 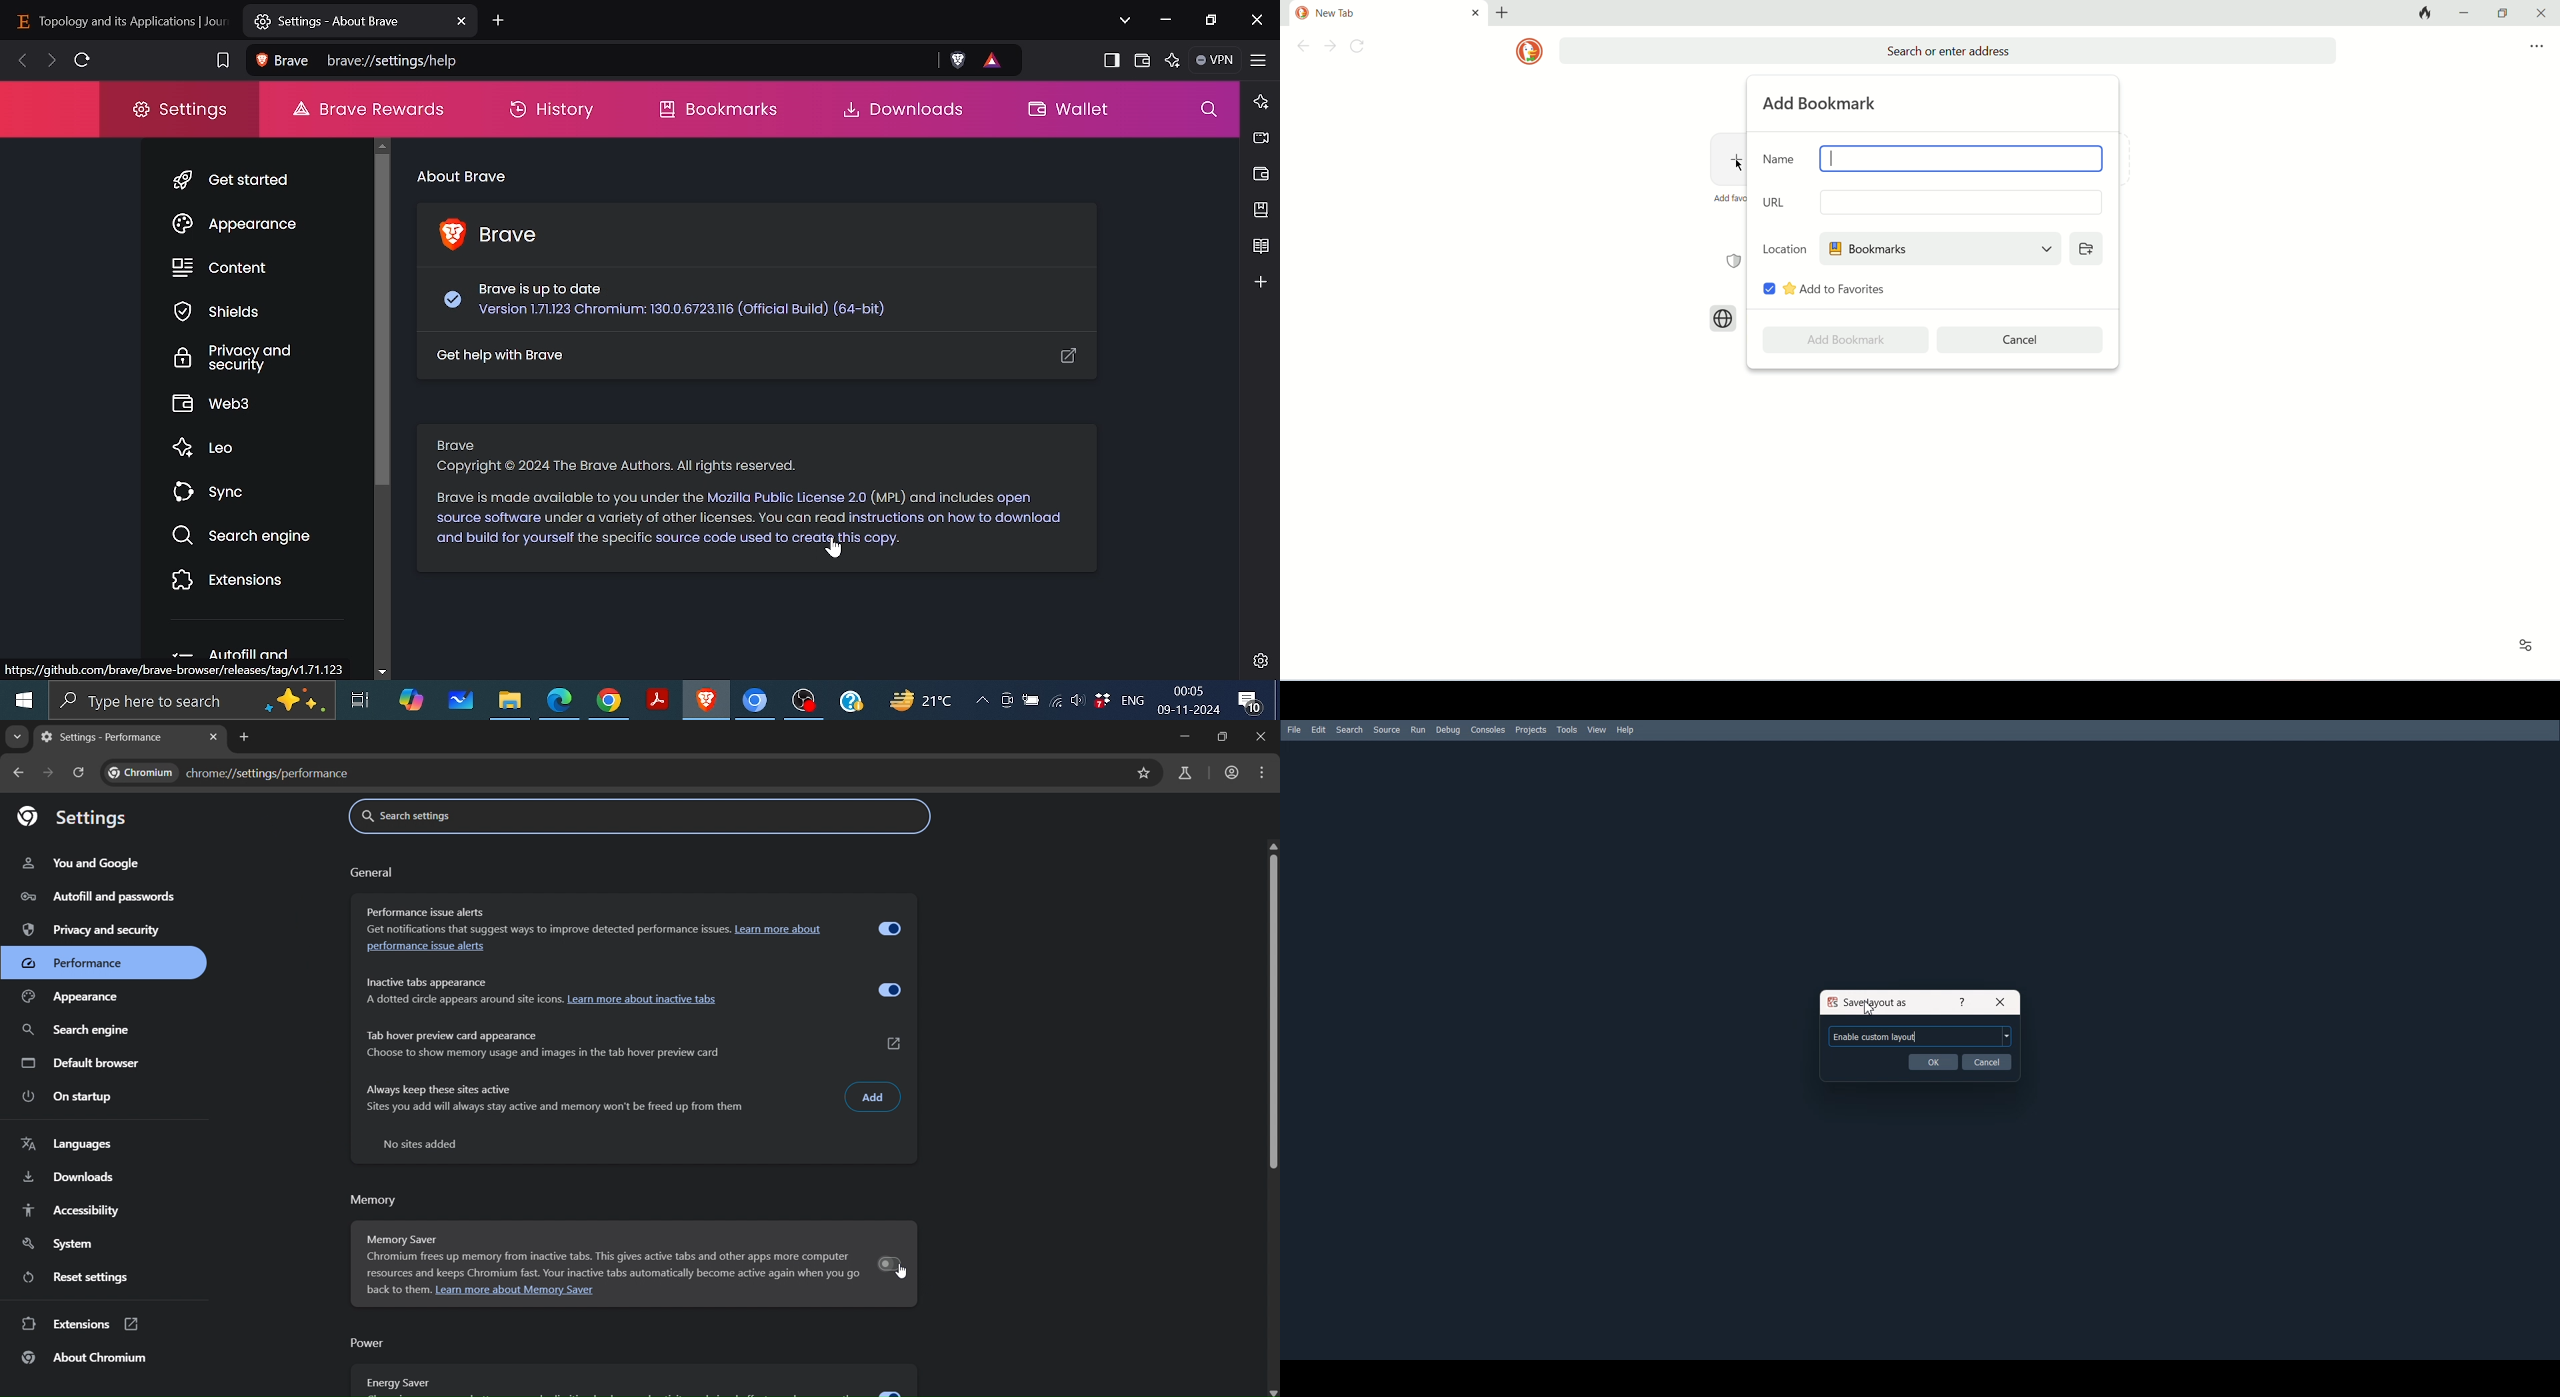 I want to click on minimize, so click(x=2467, y=12).